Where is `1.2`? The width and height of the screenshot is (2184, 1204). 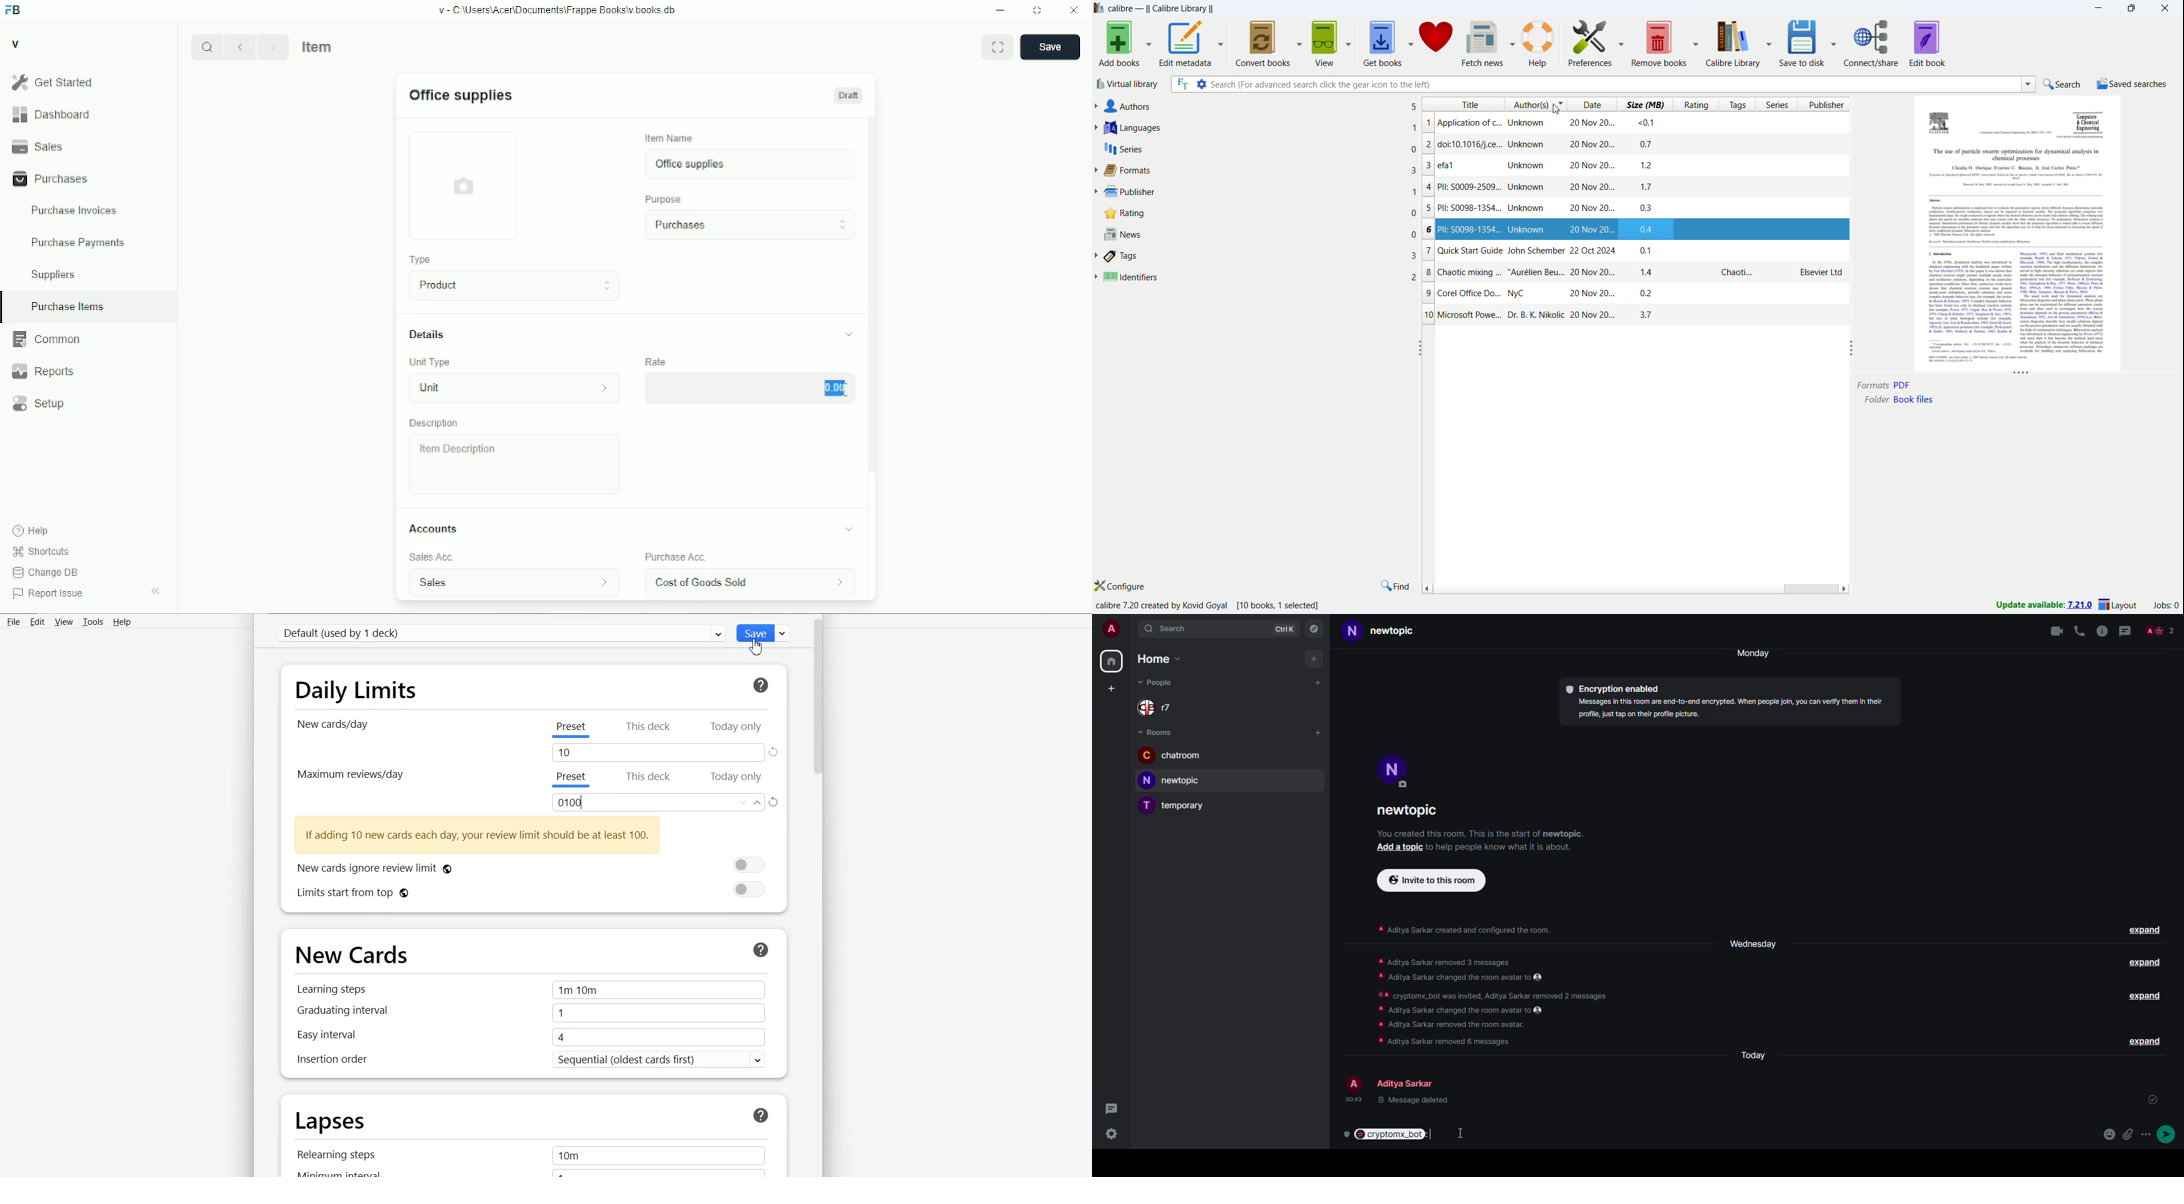
1.2 is located at coordinates (1650, 165).